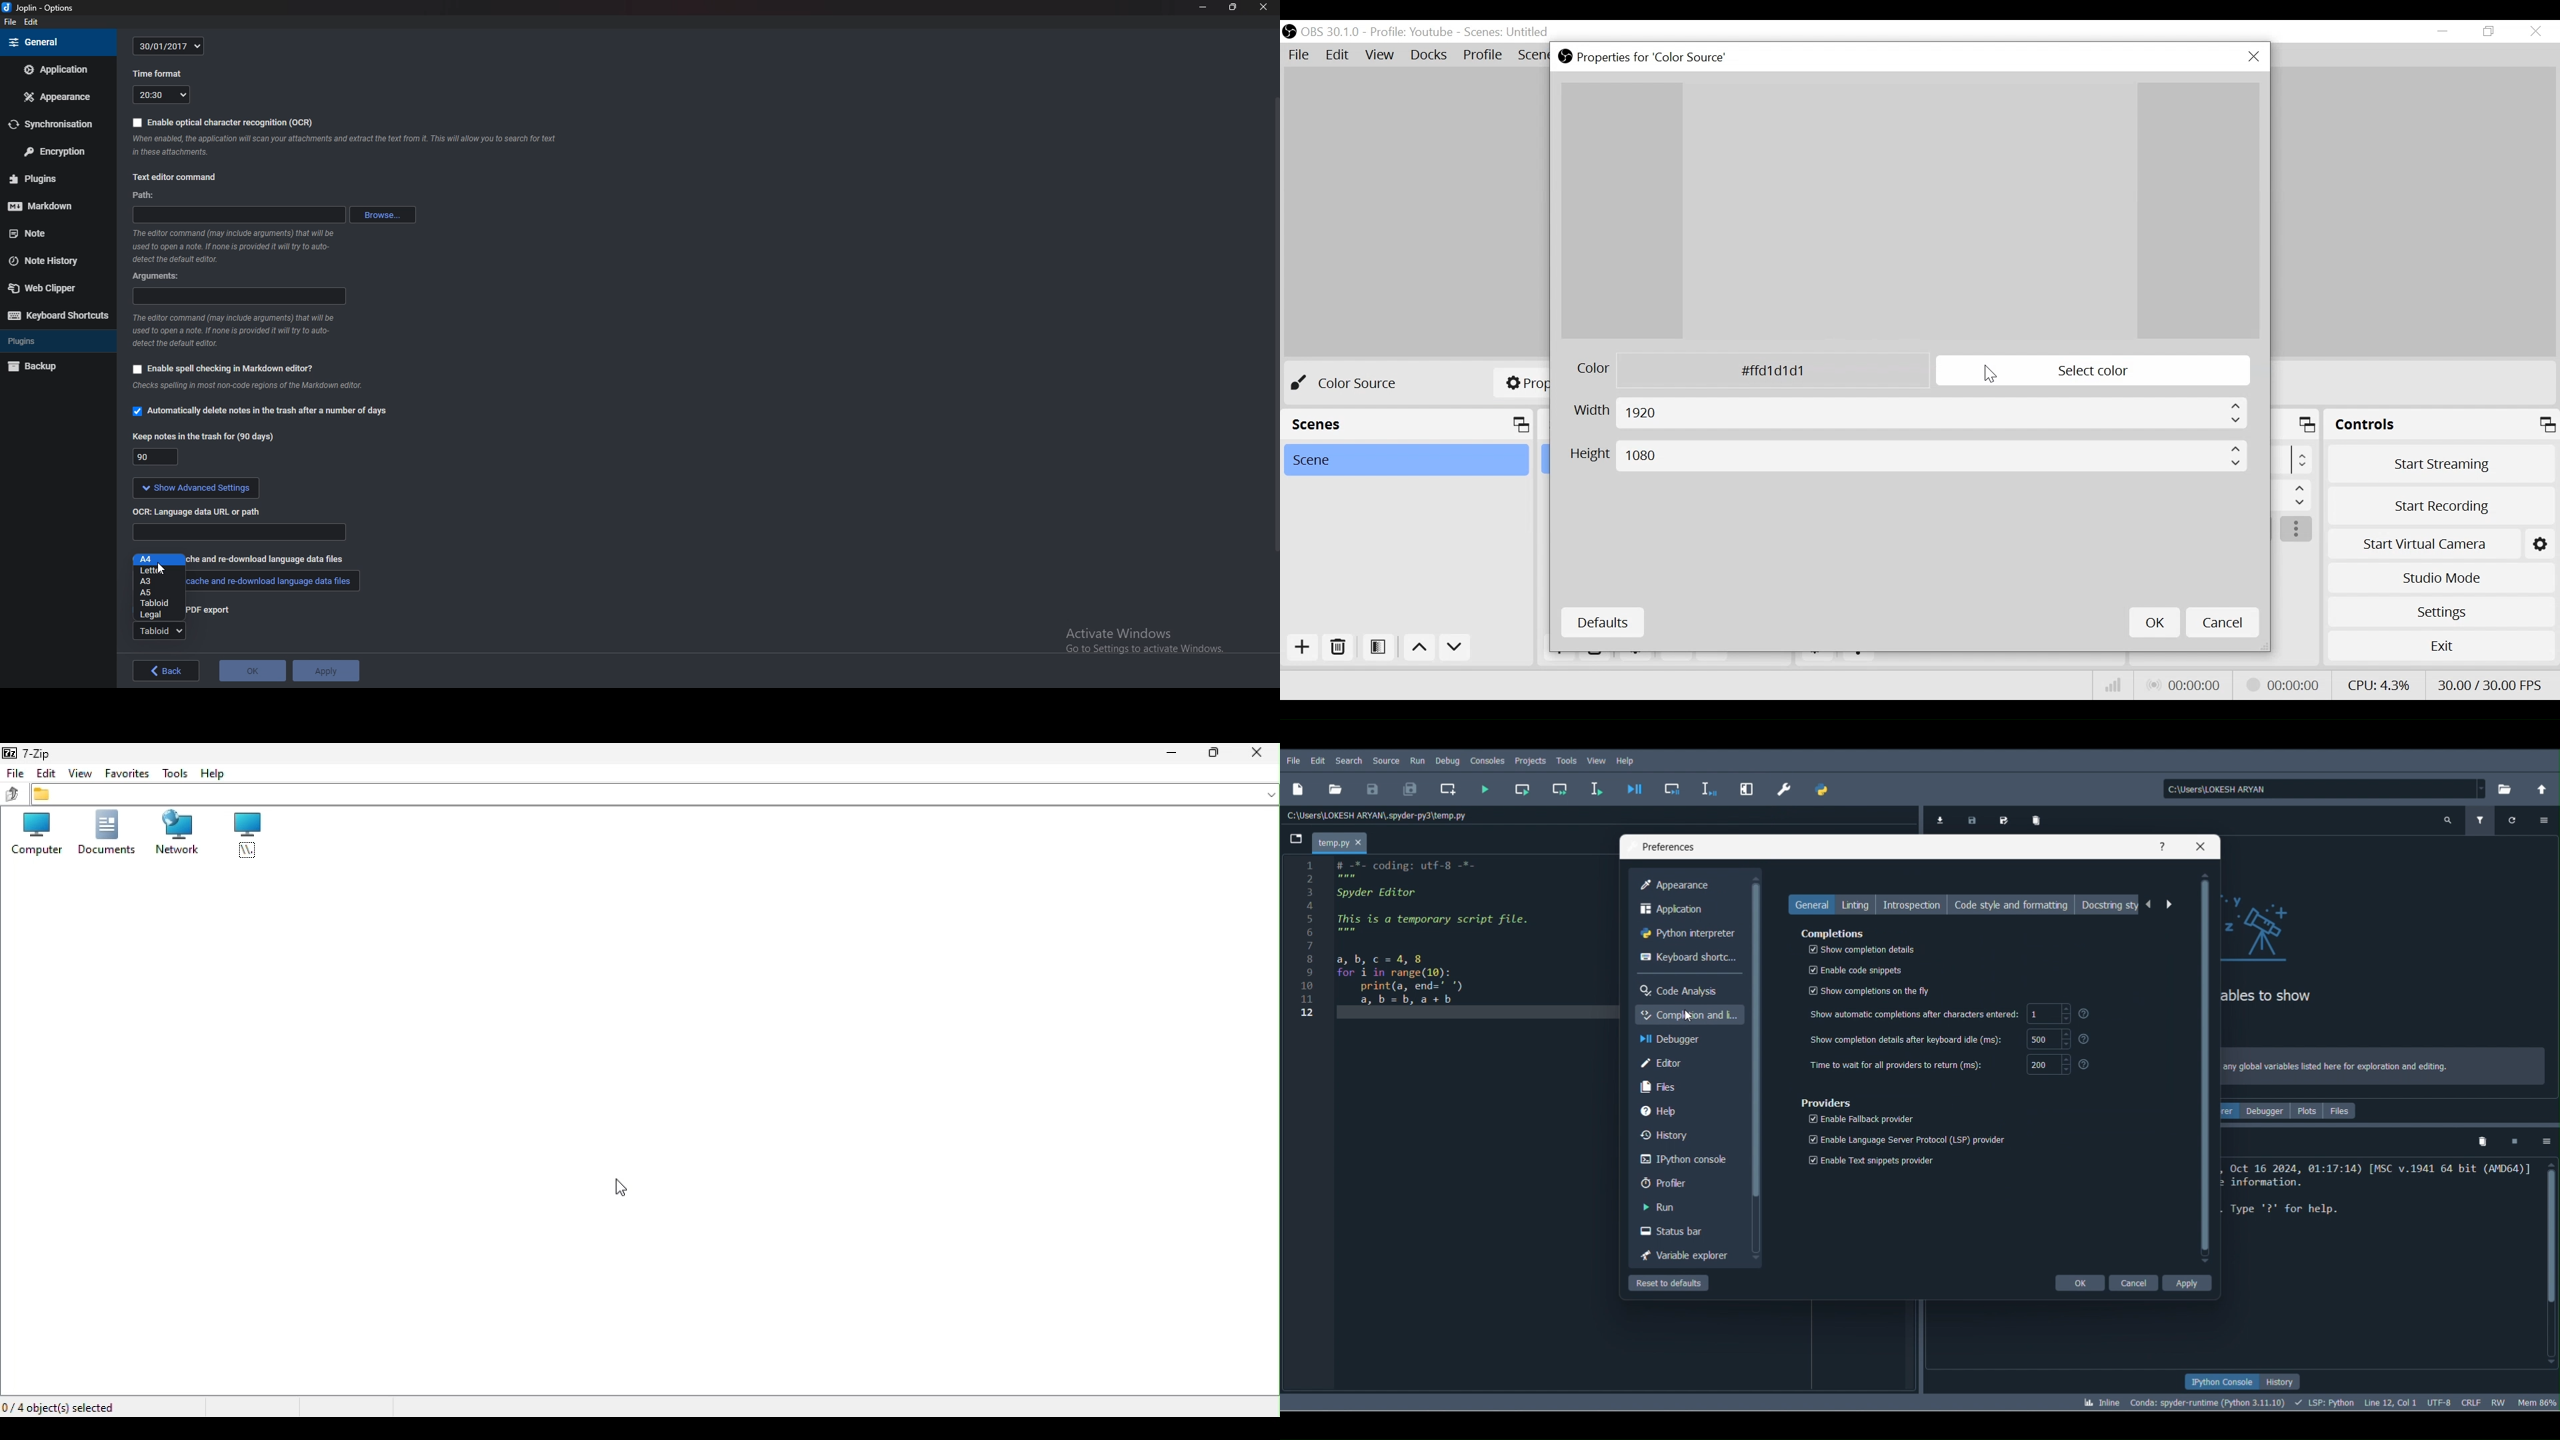 This screenshot has width=2576, height=1456. What do you see at coordinates (285, 582) in the screenshot?
I see `cache and download language data files` at bounding box center [285, 582].